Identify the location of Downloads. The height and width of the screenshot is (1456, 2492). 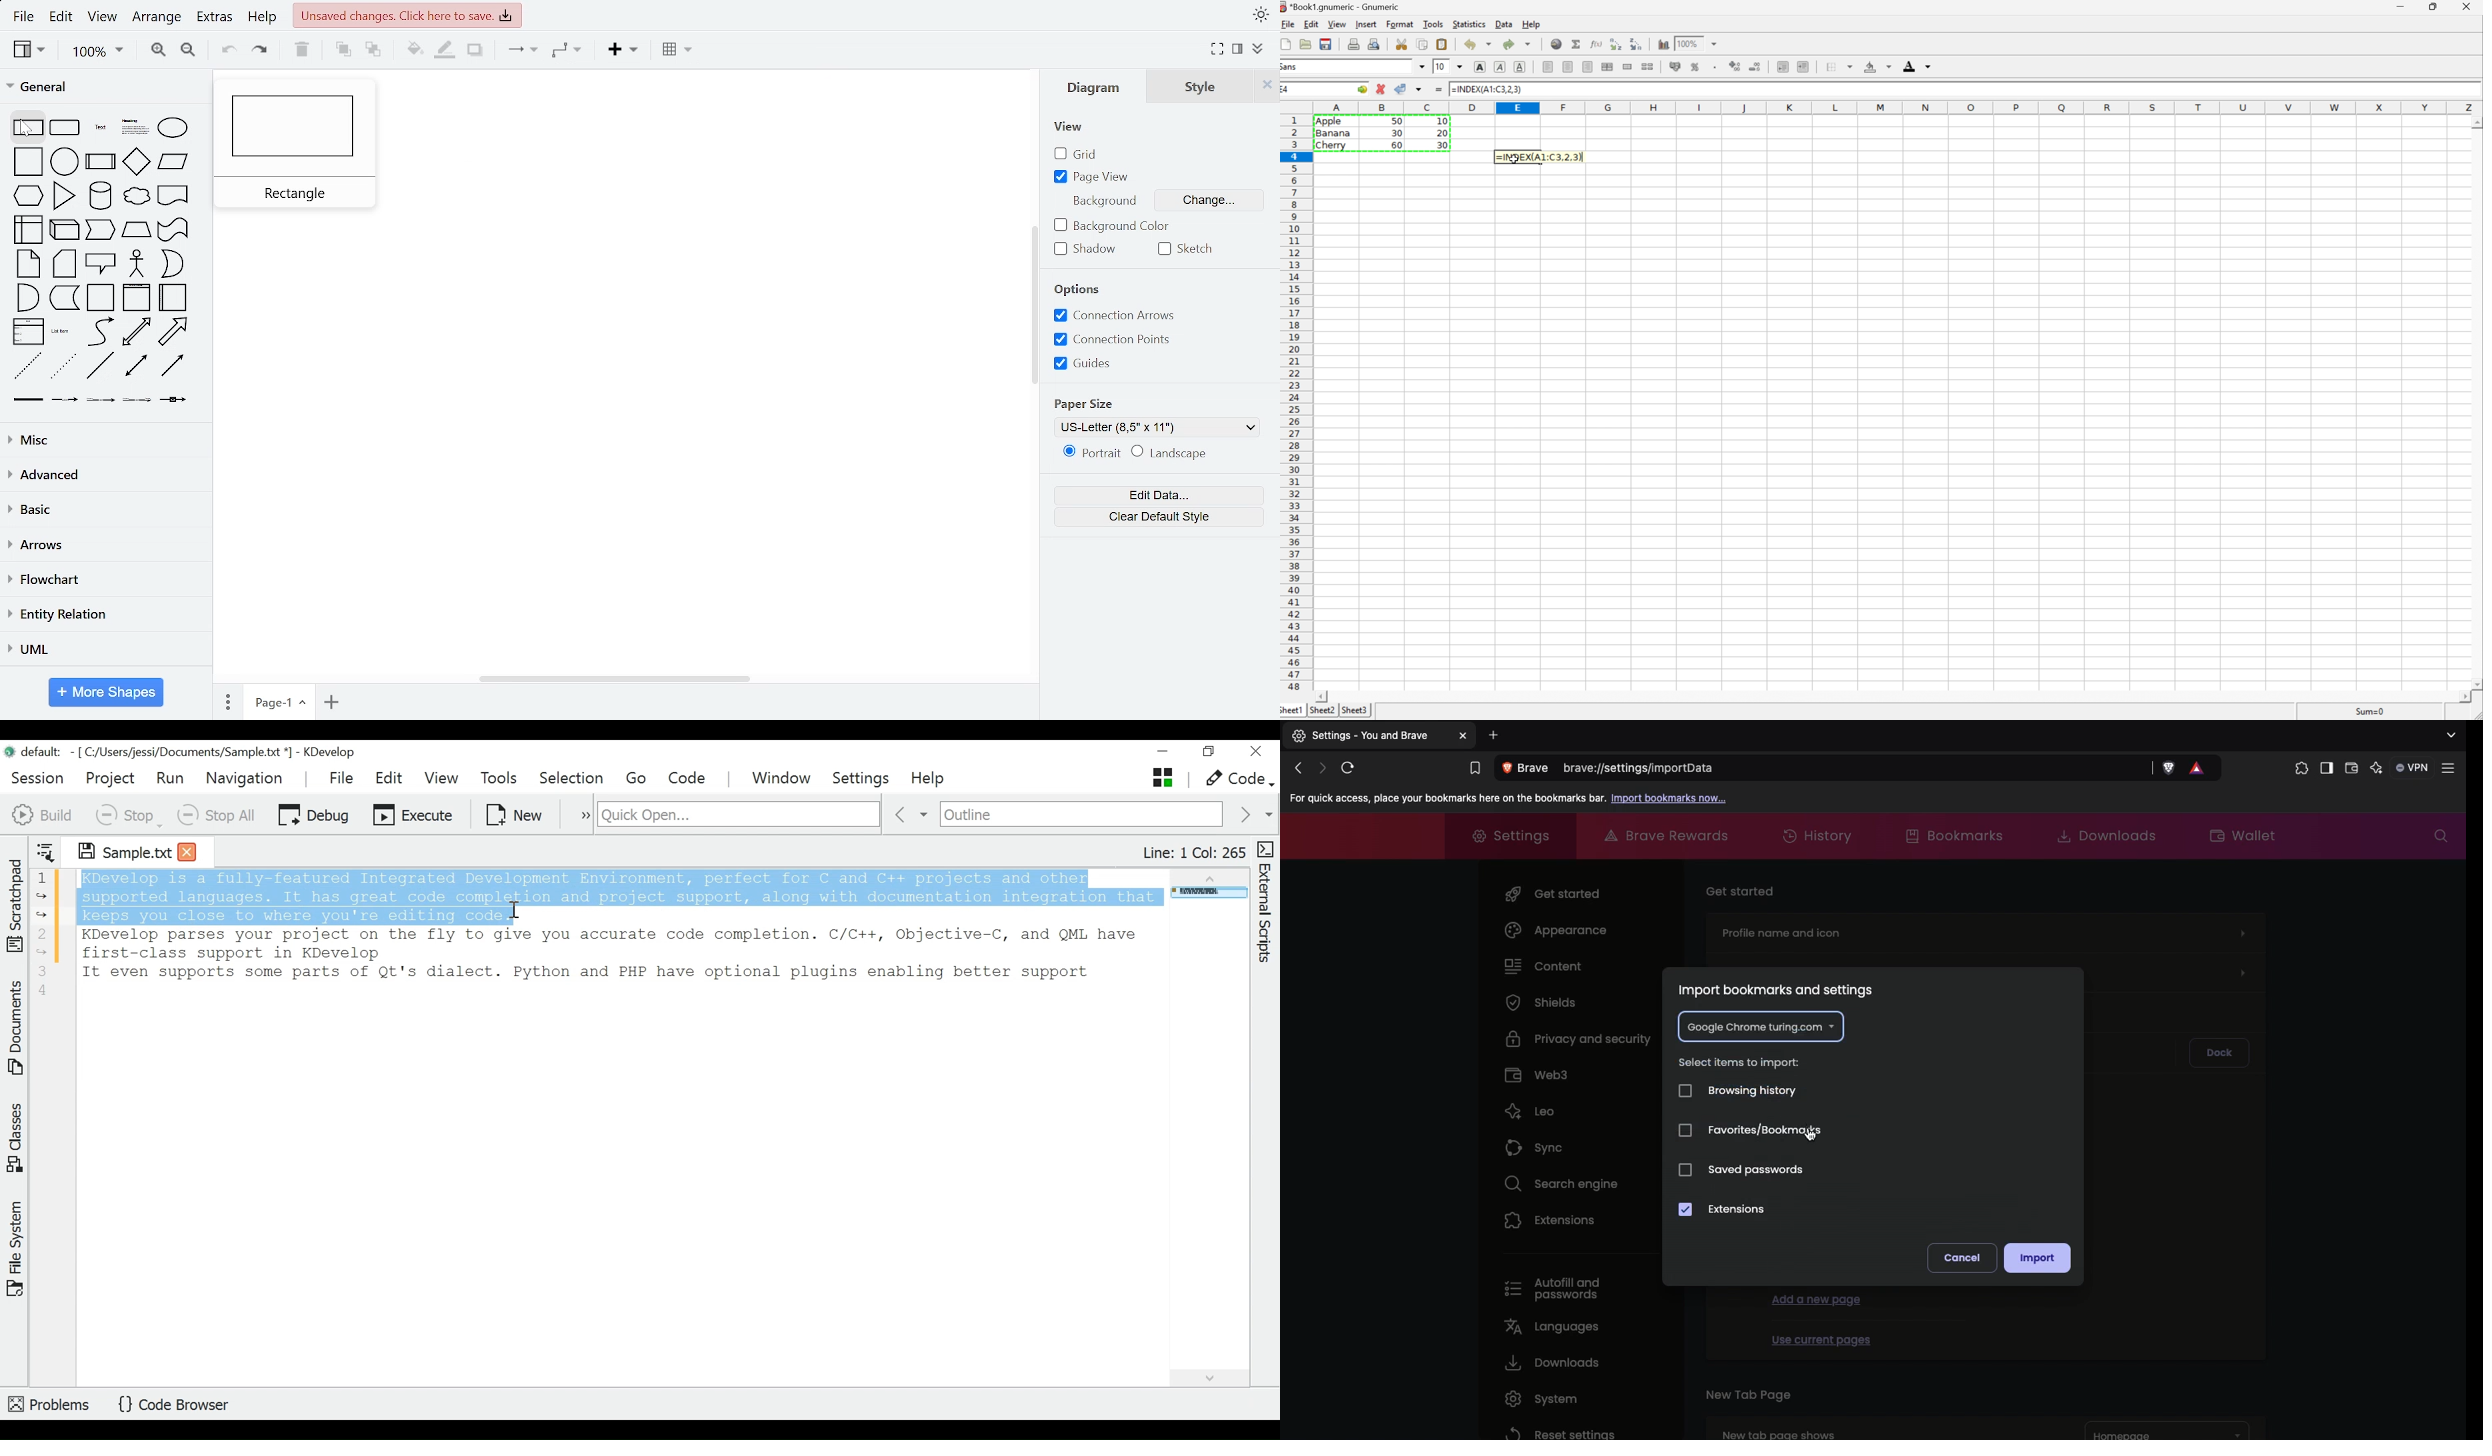
(1549, 1363).